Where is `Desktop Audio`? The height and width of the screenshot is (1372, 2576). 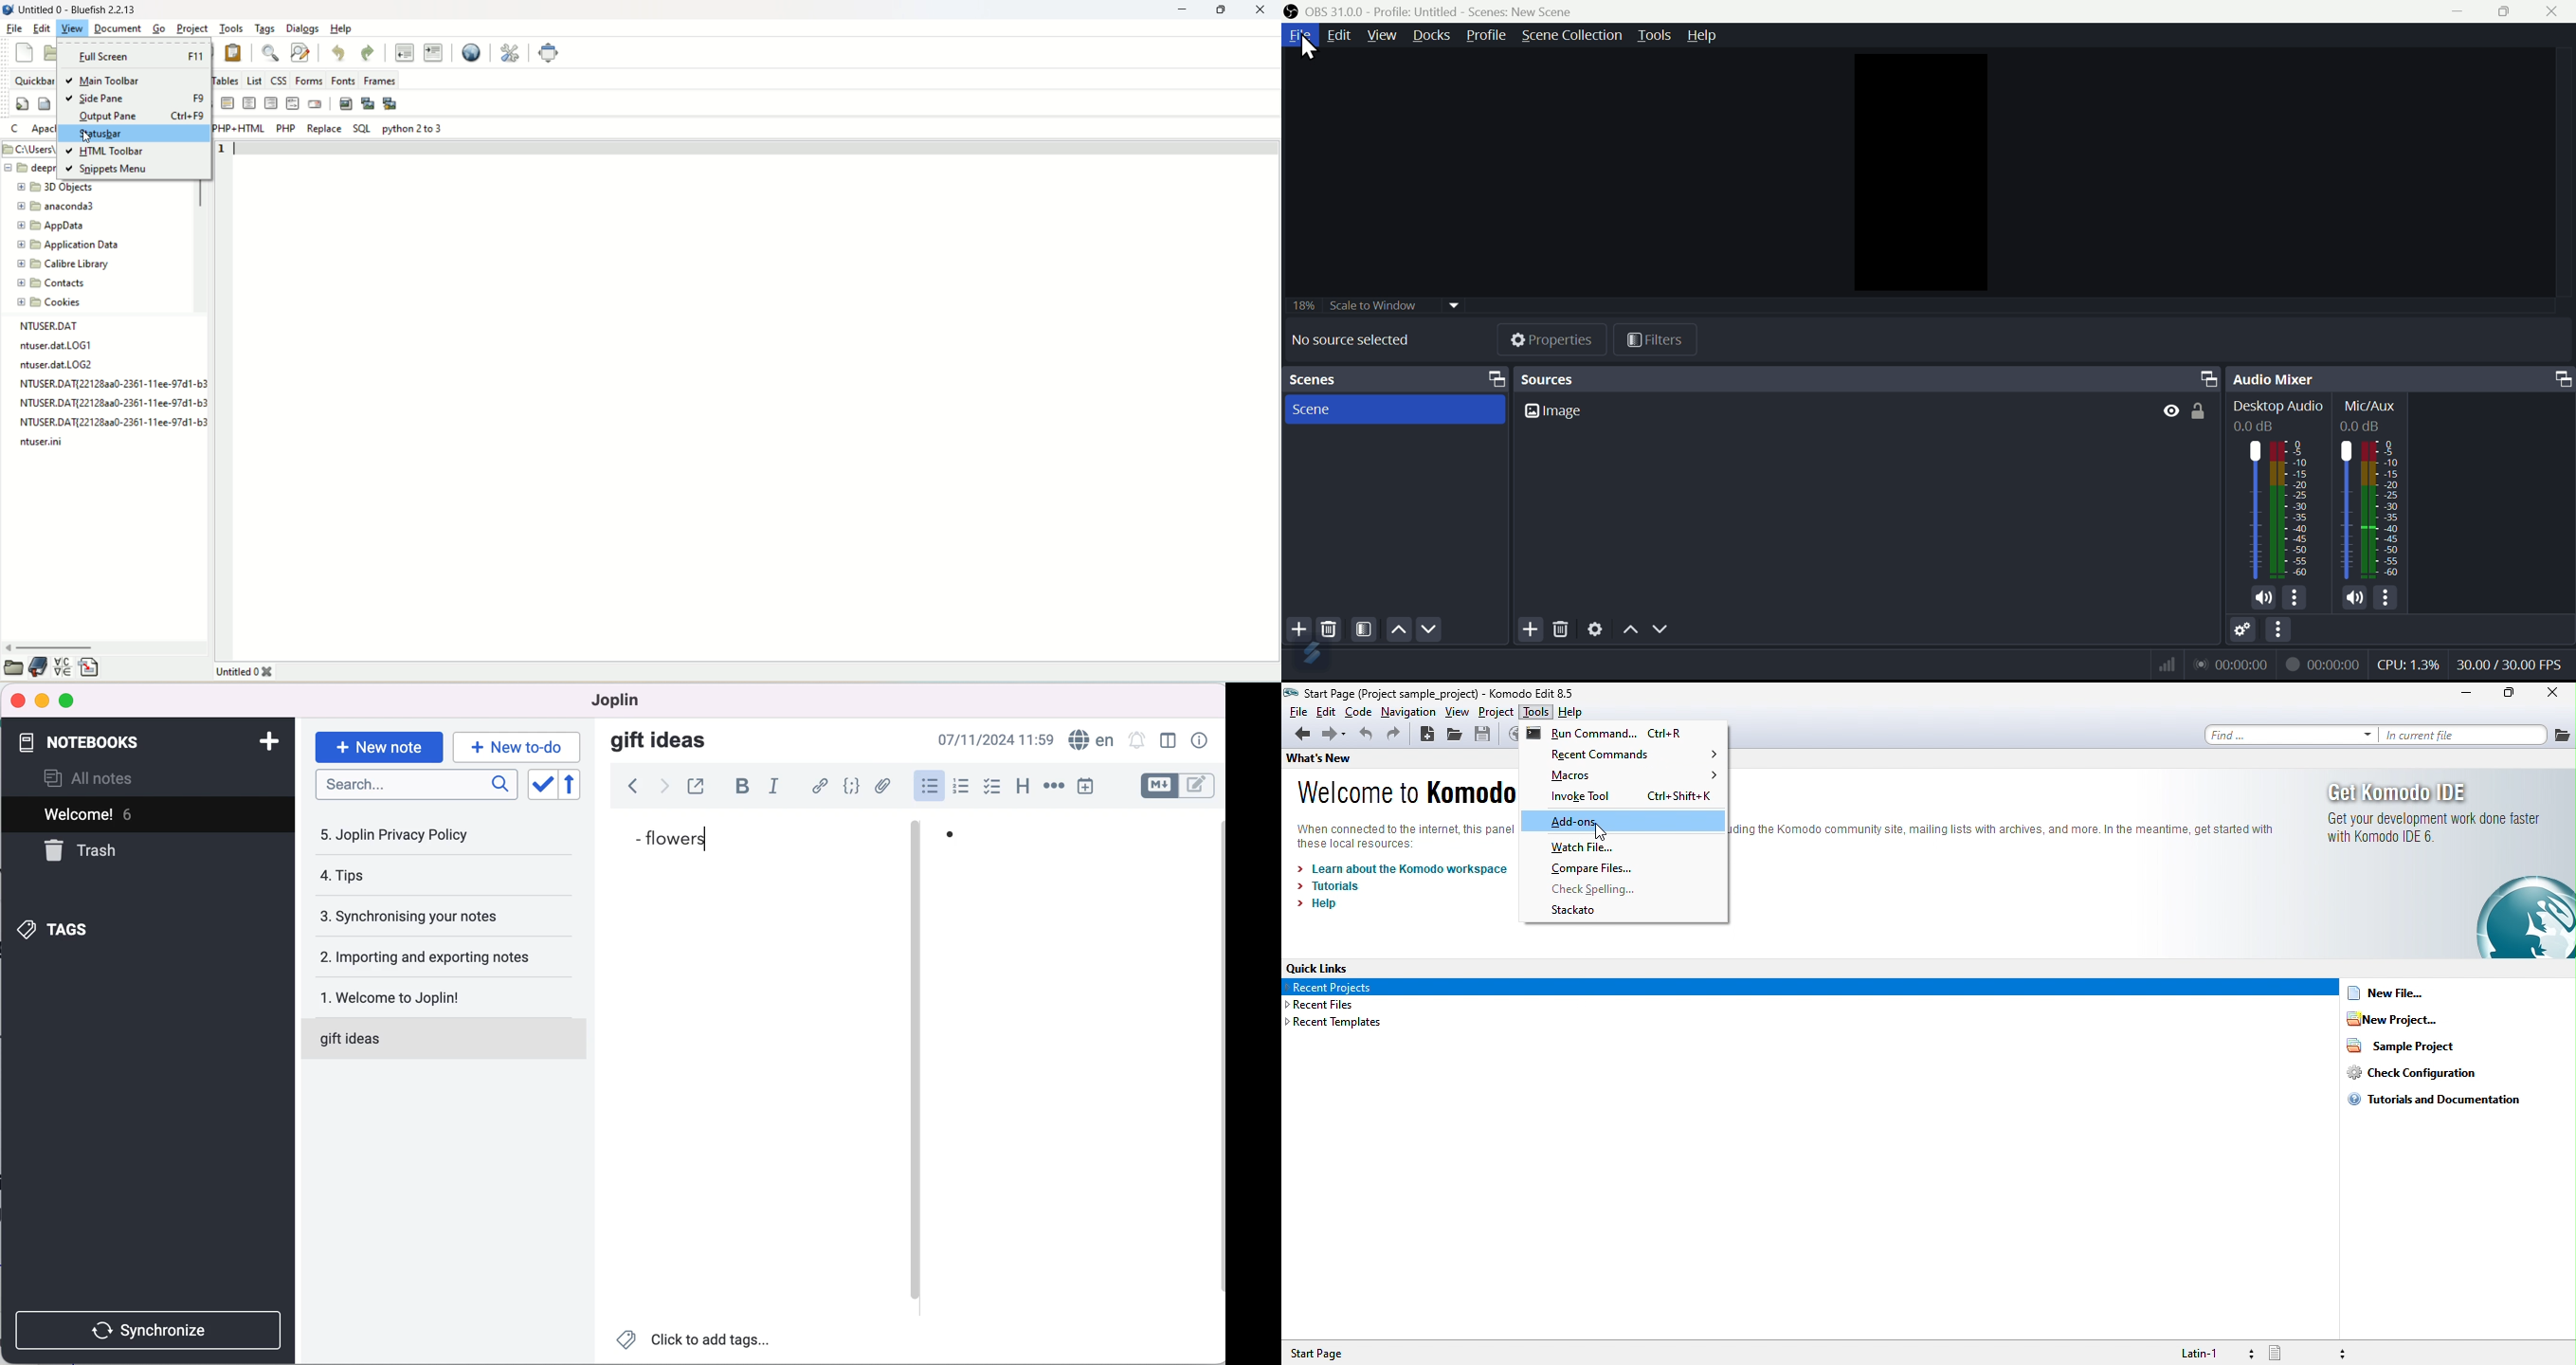 Desktop Audio is located at coordinates (2281, 413).